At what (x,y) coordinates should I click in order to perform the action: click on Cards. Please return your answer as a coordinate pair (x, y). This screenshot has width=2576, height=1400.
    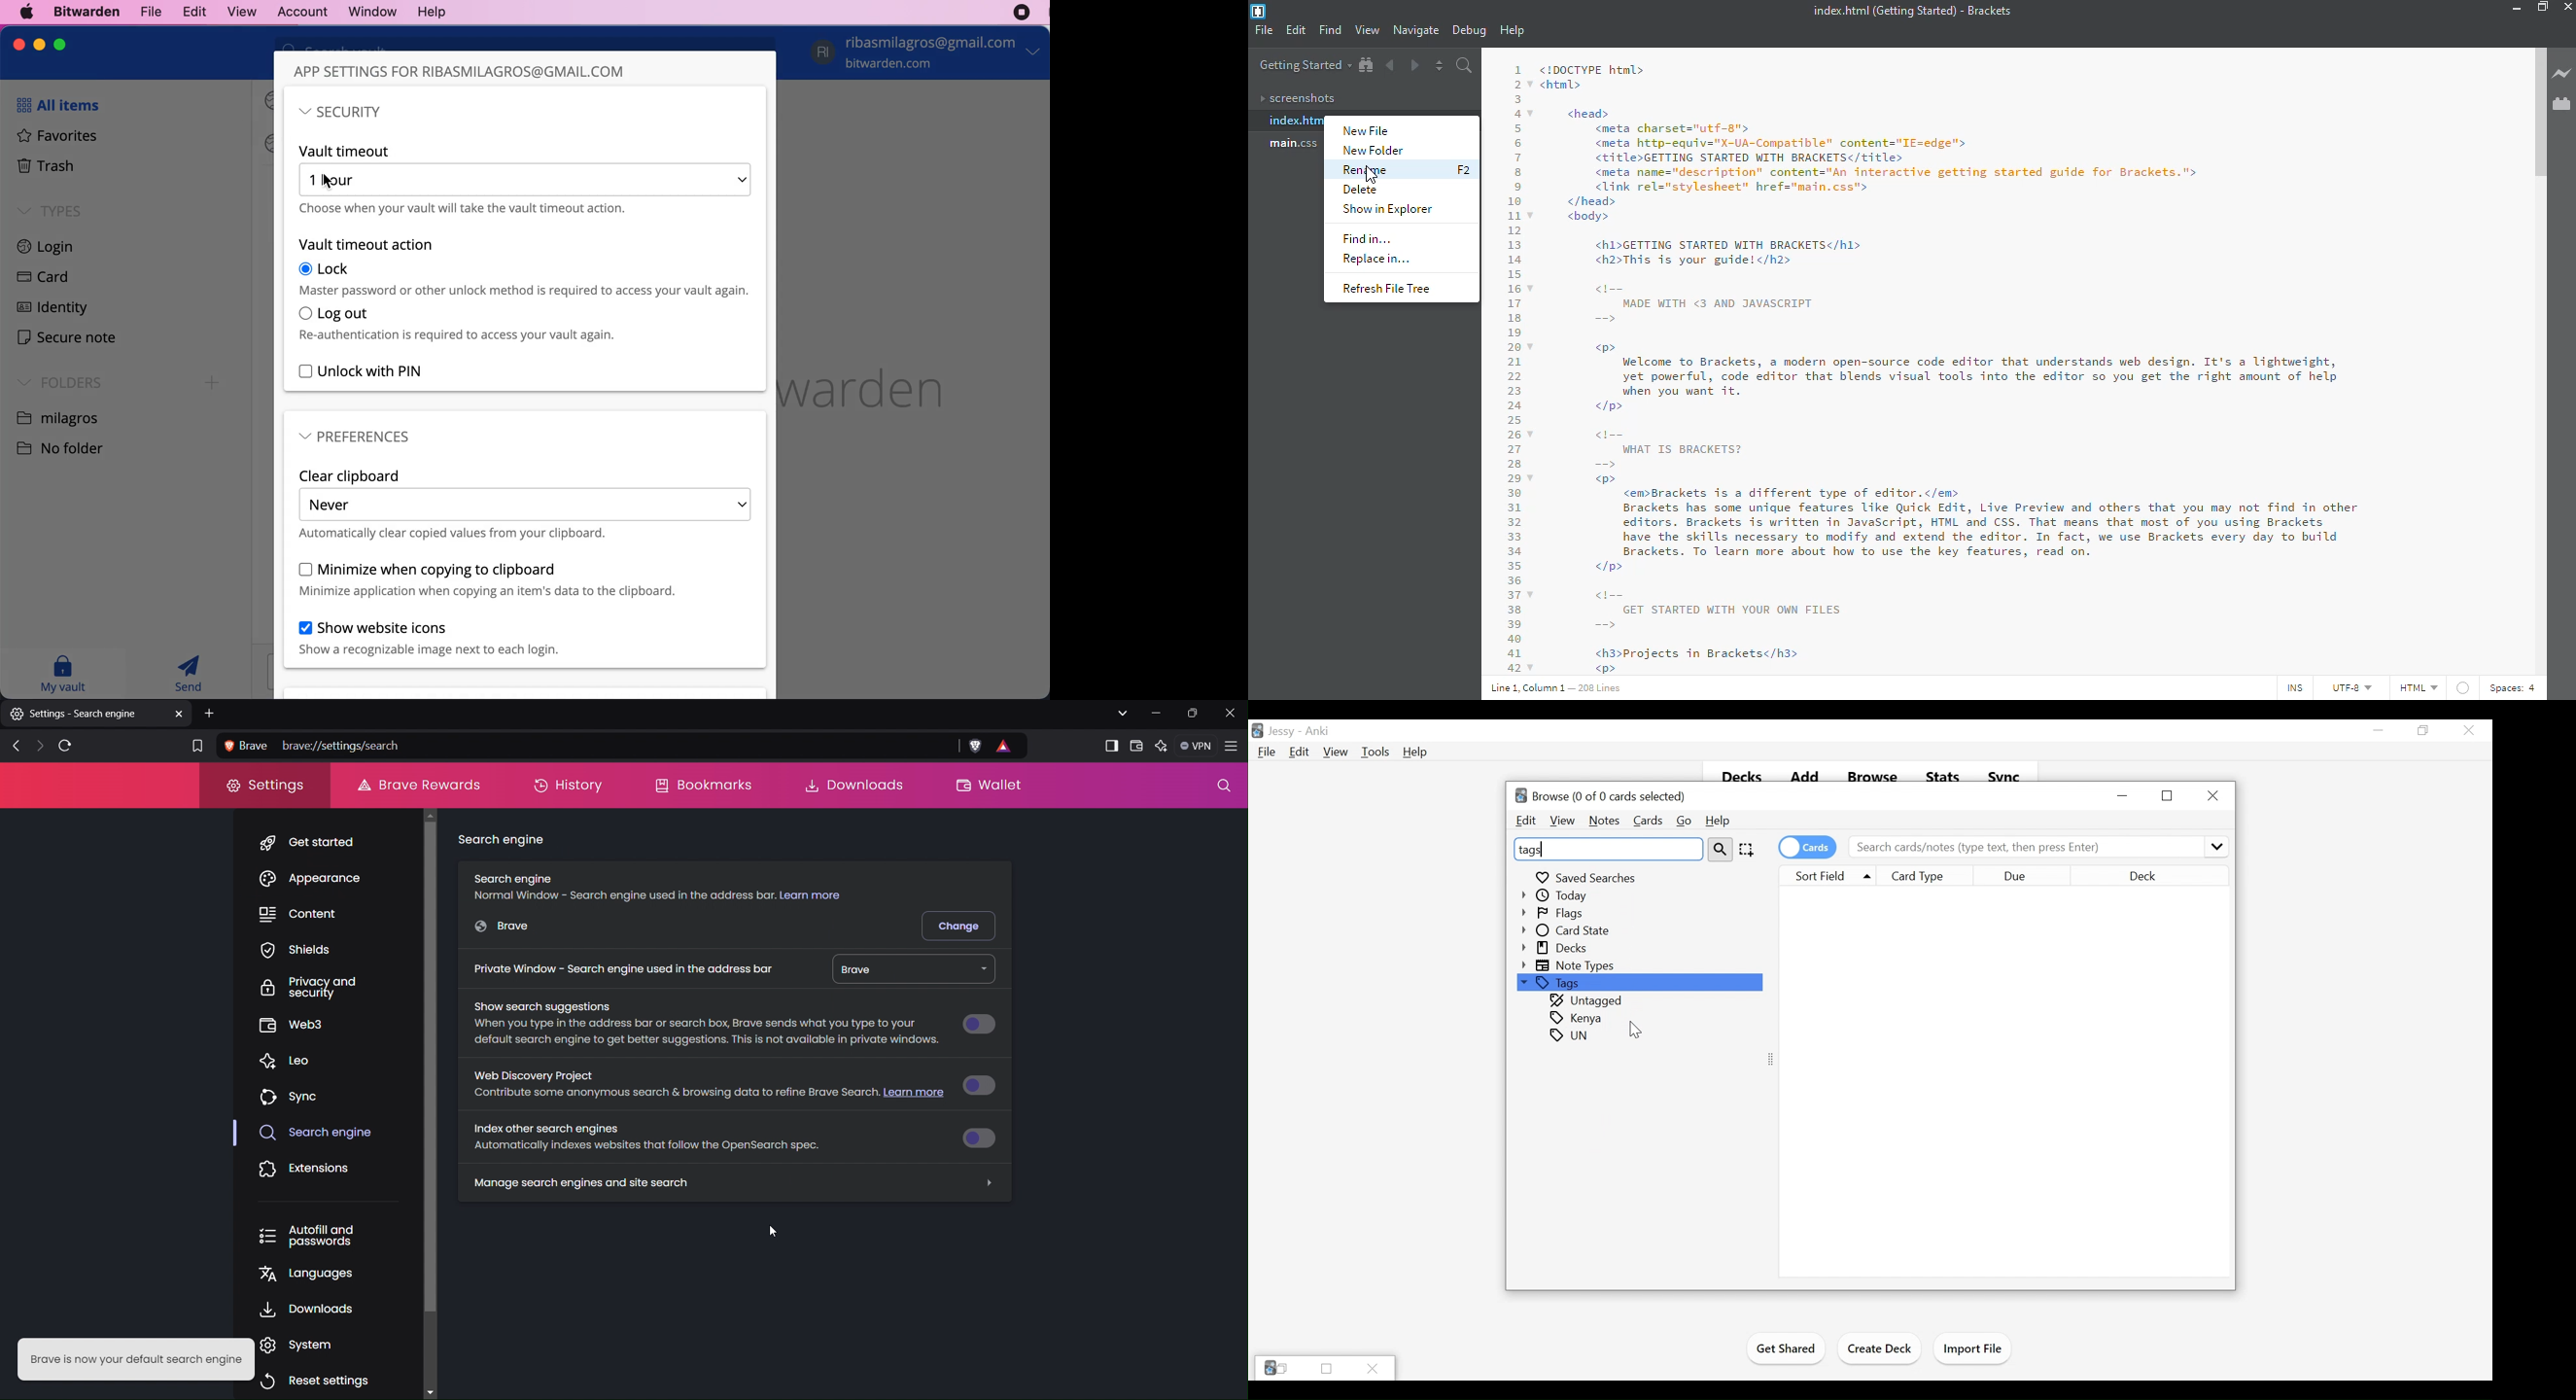
    Looking at the image, I should click on (1647, 821).